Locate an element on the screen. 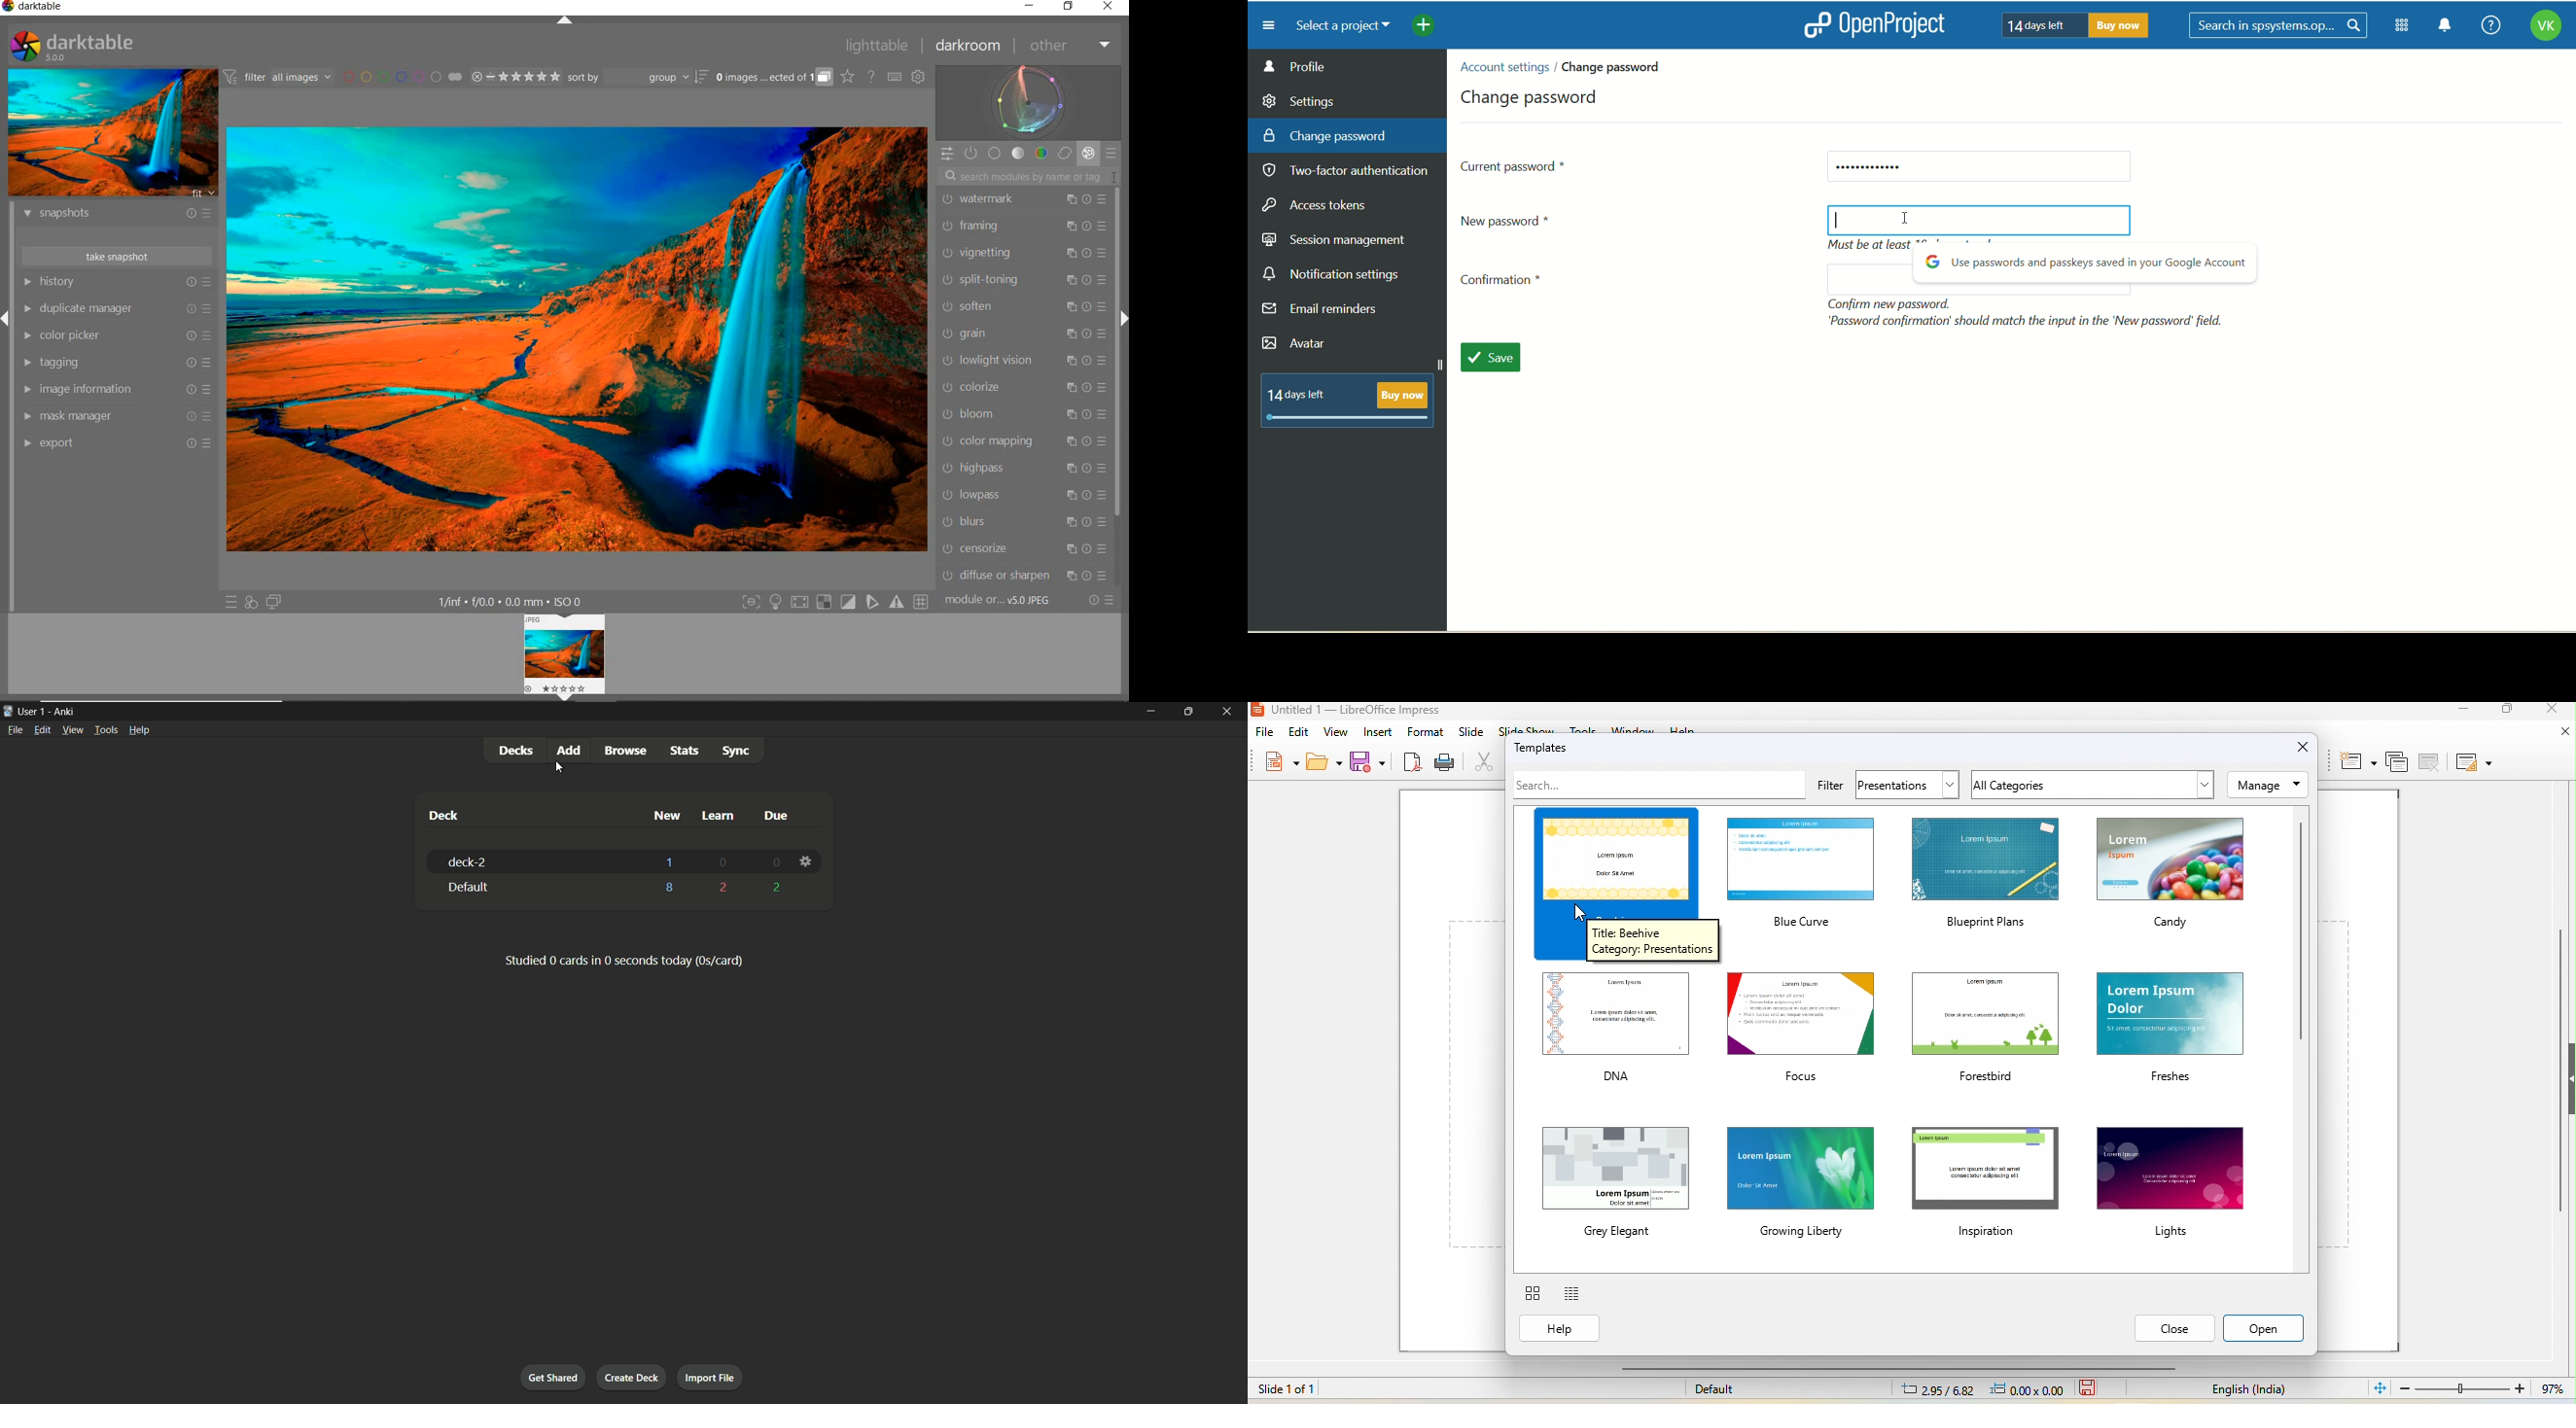  Expand/Collapse is located at coordinates (7, 322).